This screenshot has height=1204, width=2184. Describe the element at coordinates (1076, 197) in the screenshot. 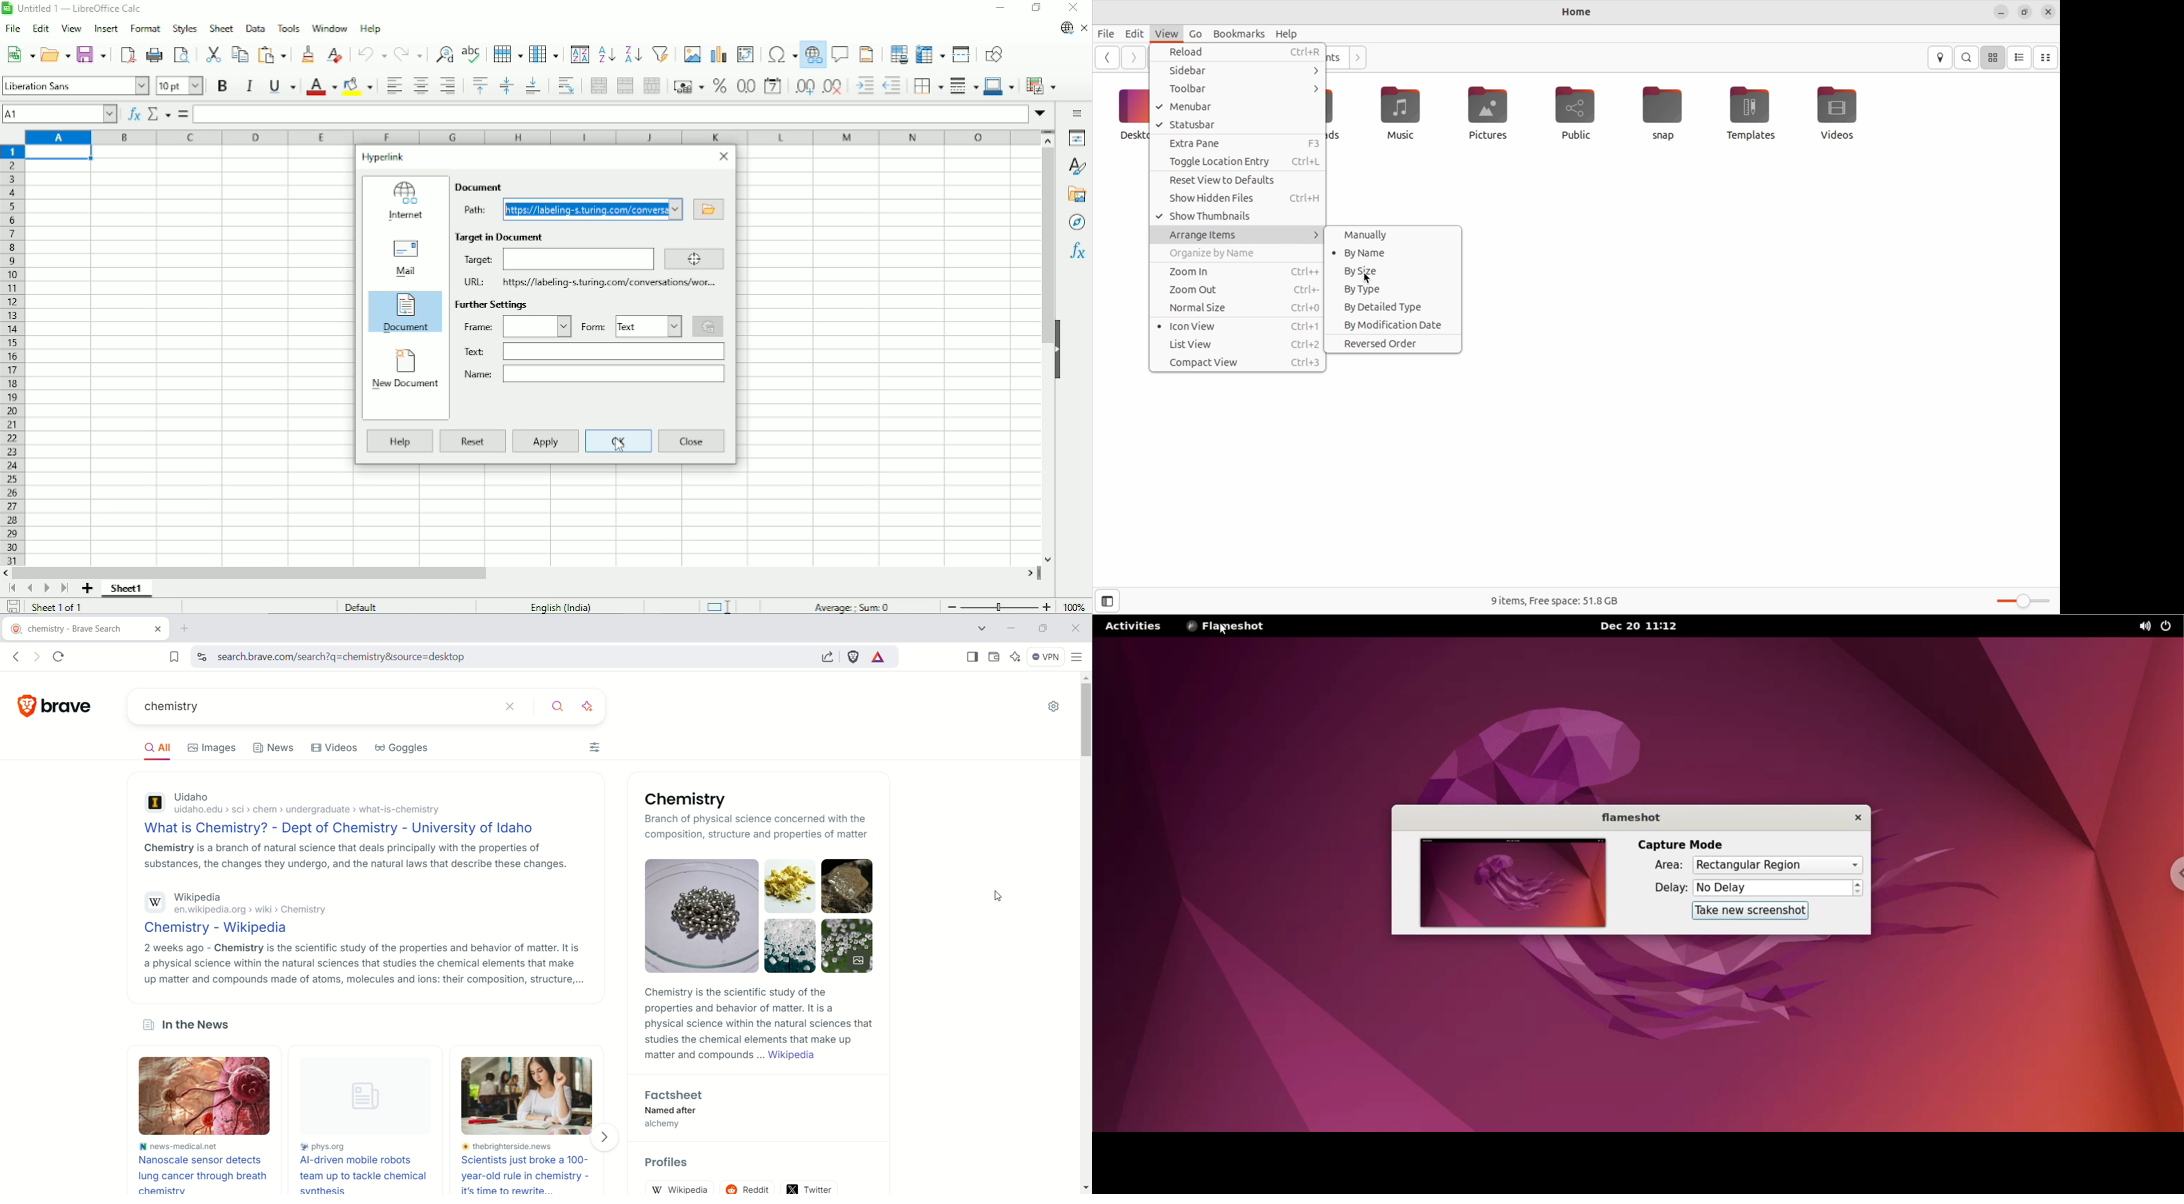

I see `Gallery` at that location.